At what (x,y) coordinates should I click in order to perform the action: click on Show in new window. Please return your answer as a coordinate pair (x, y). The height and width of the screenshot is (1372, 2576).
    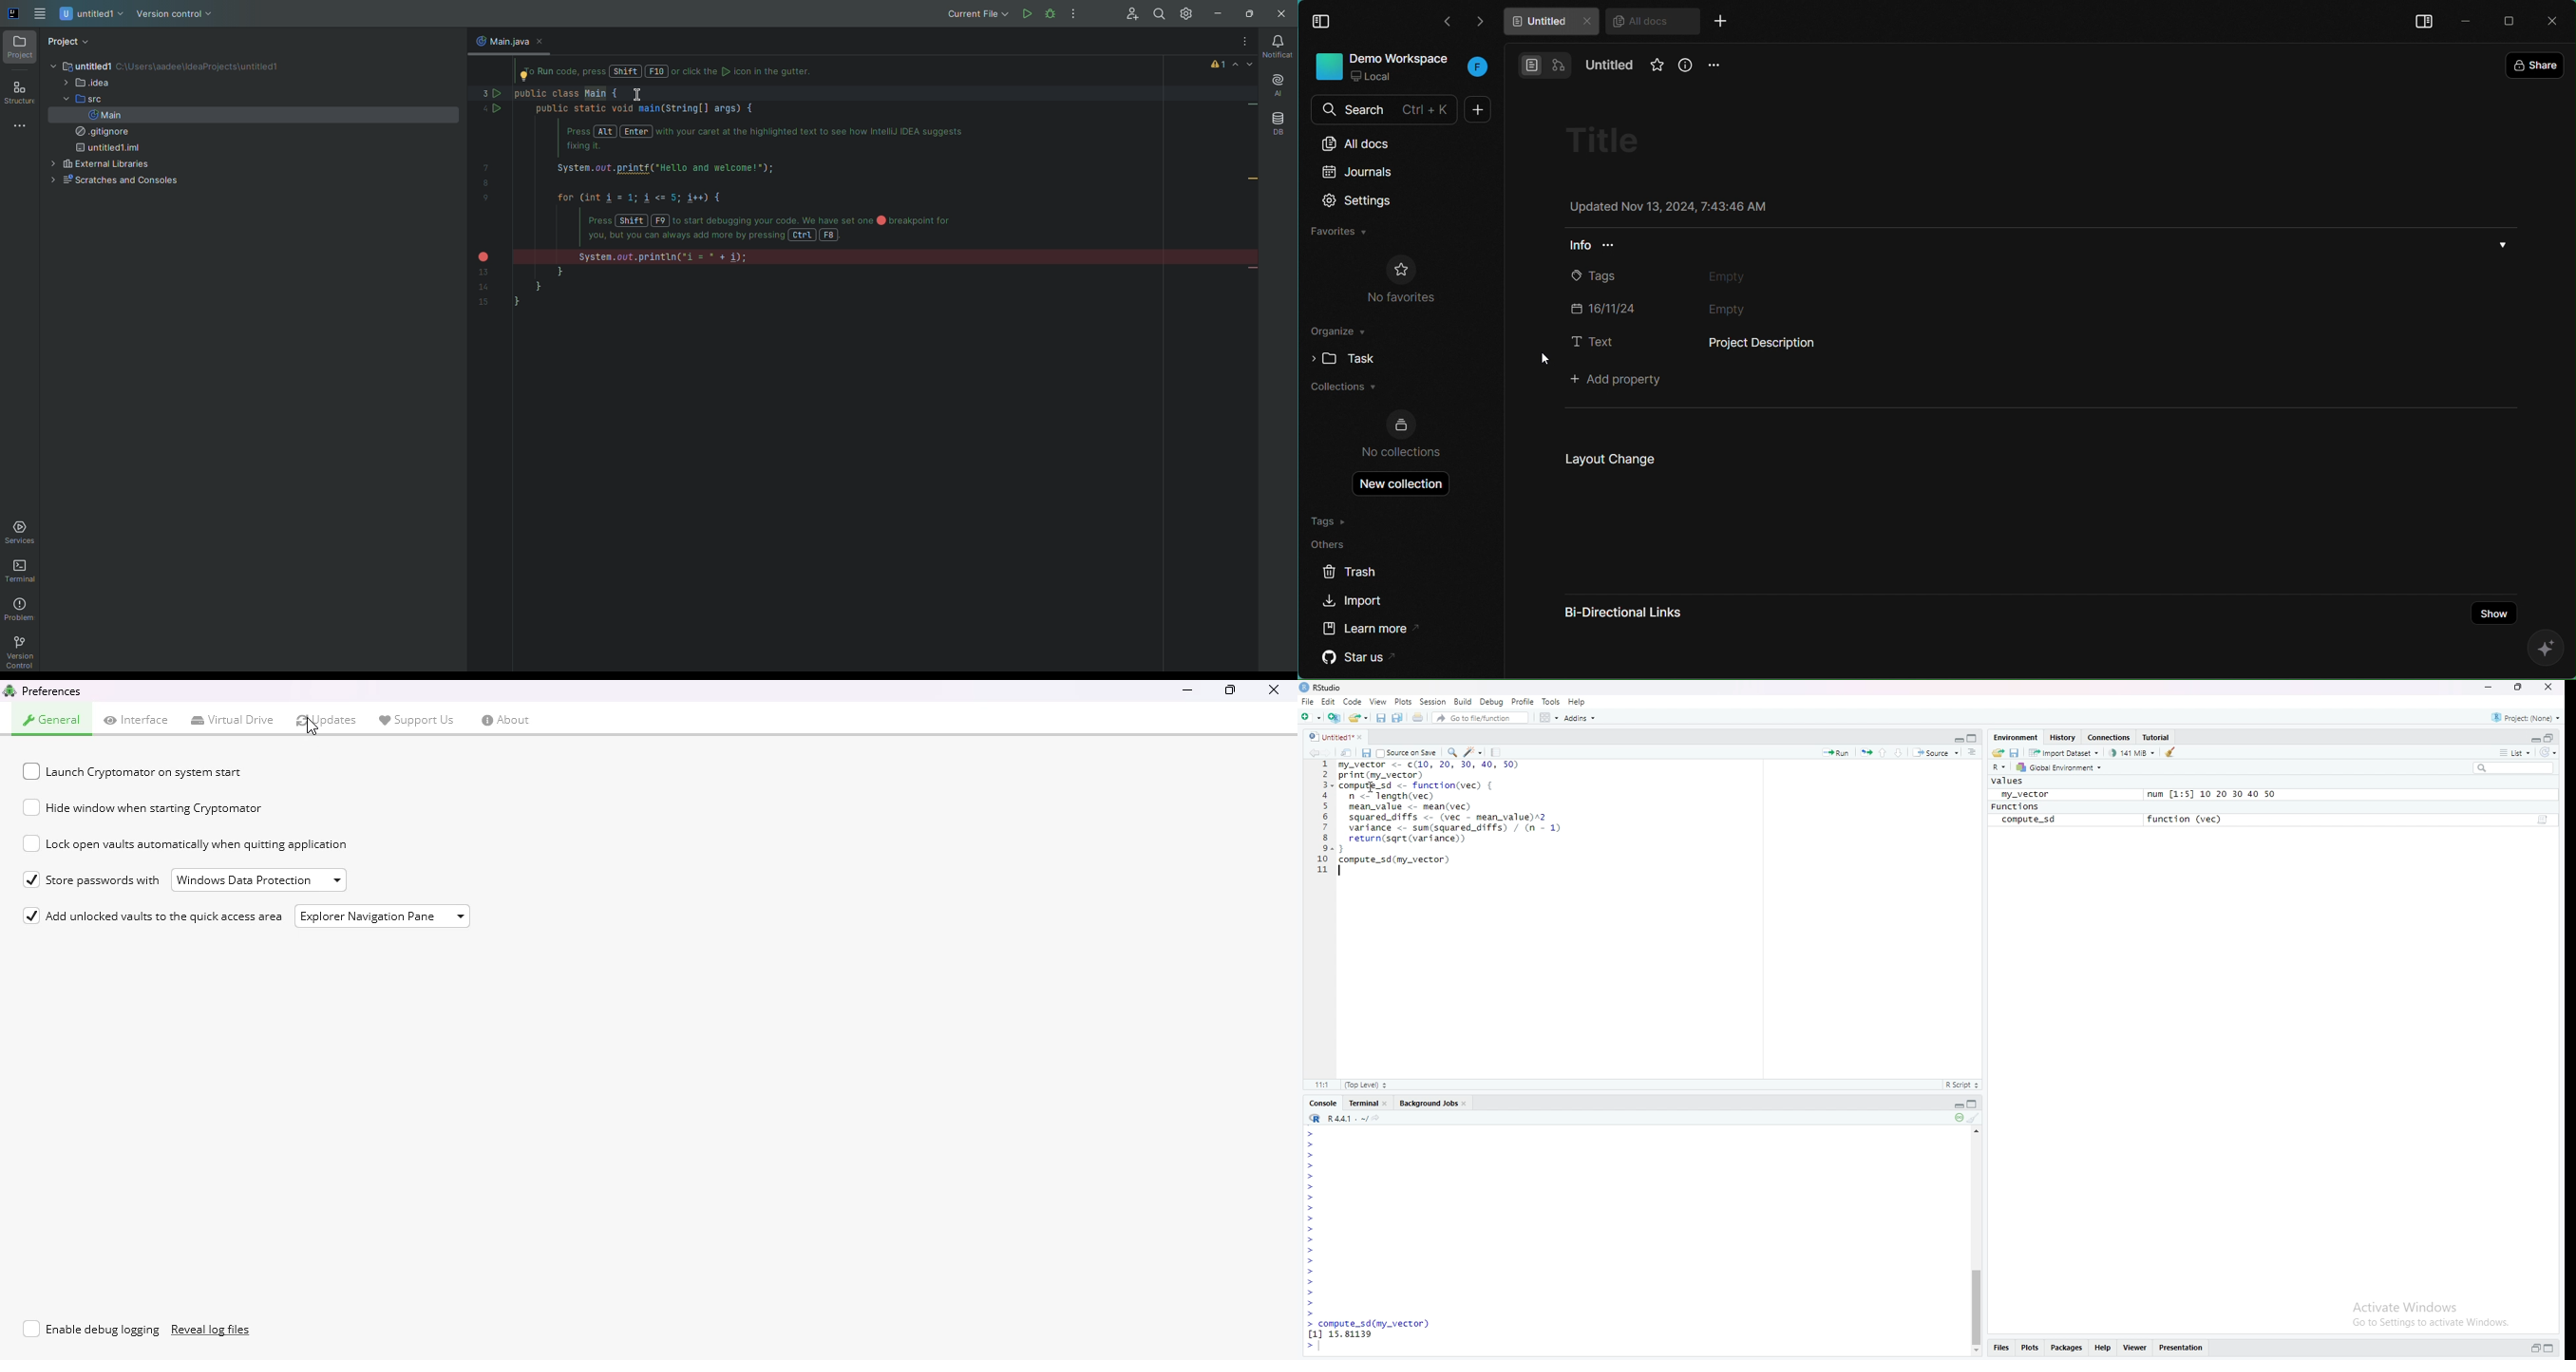
    Looking at the image, I should click on (1349, 752).